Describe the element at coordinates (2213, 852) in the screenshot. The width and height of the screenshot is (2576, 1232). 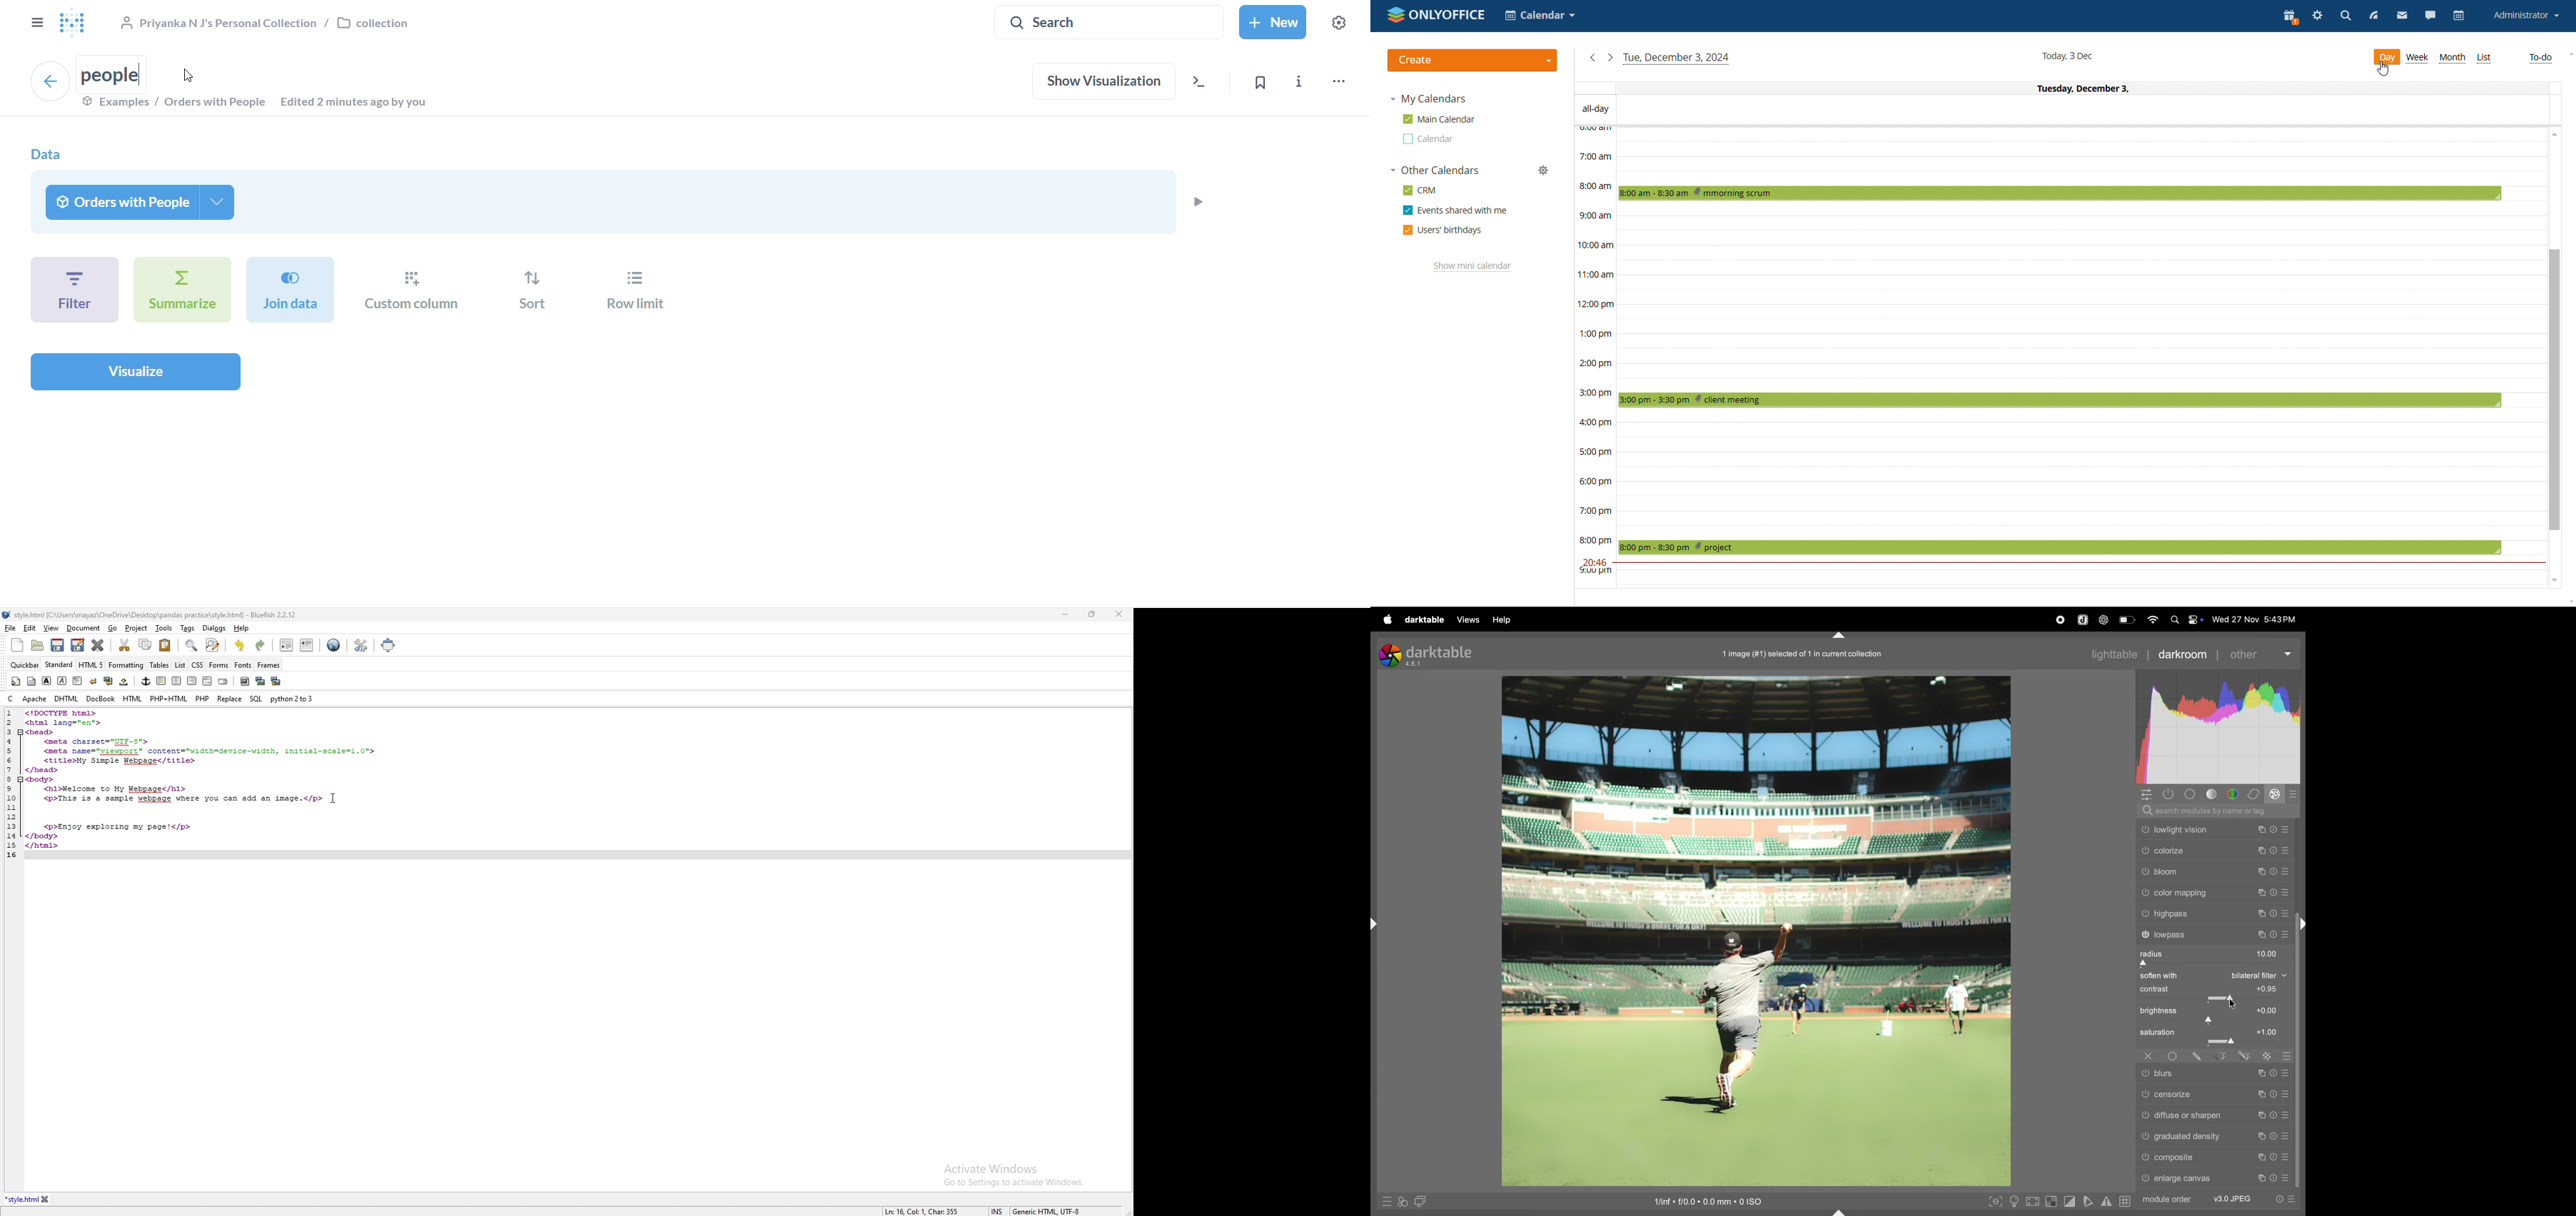
I see `colorize` at that location.